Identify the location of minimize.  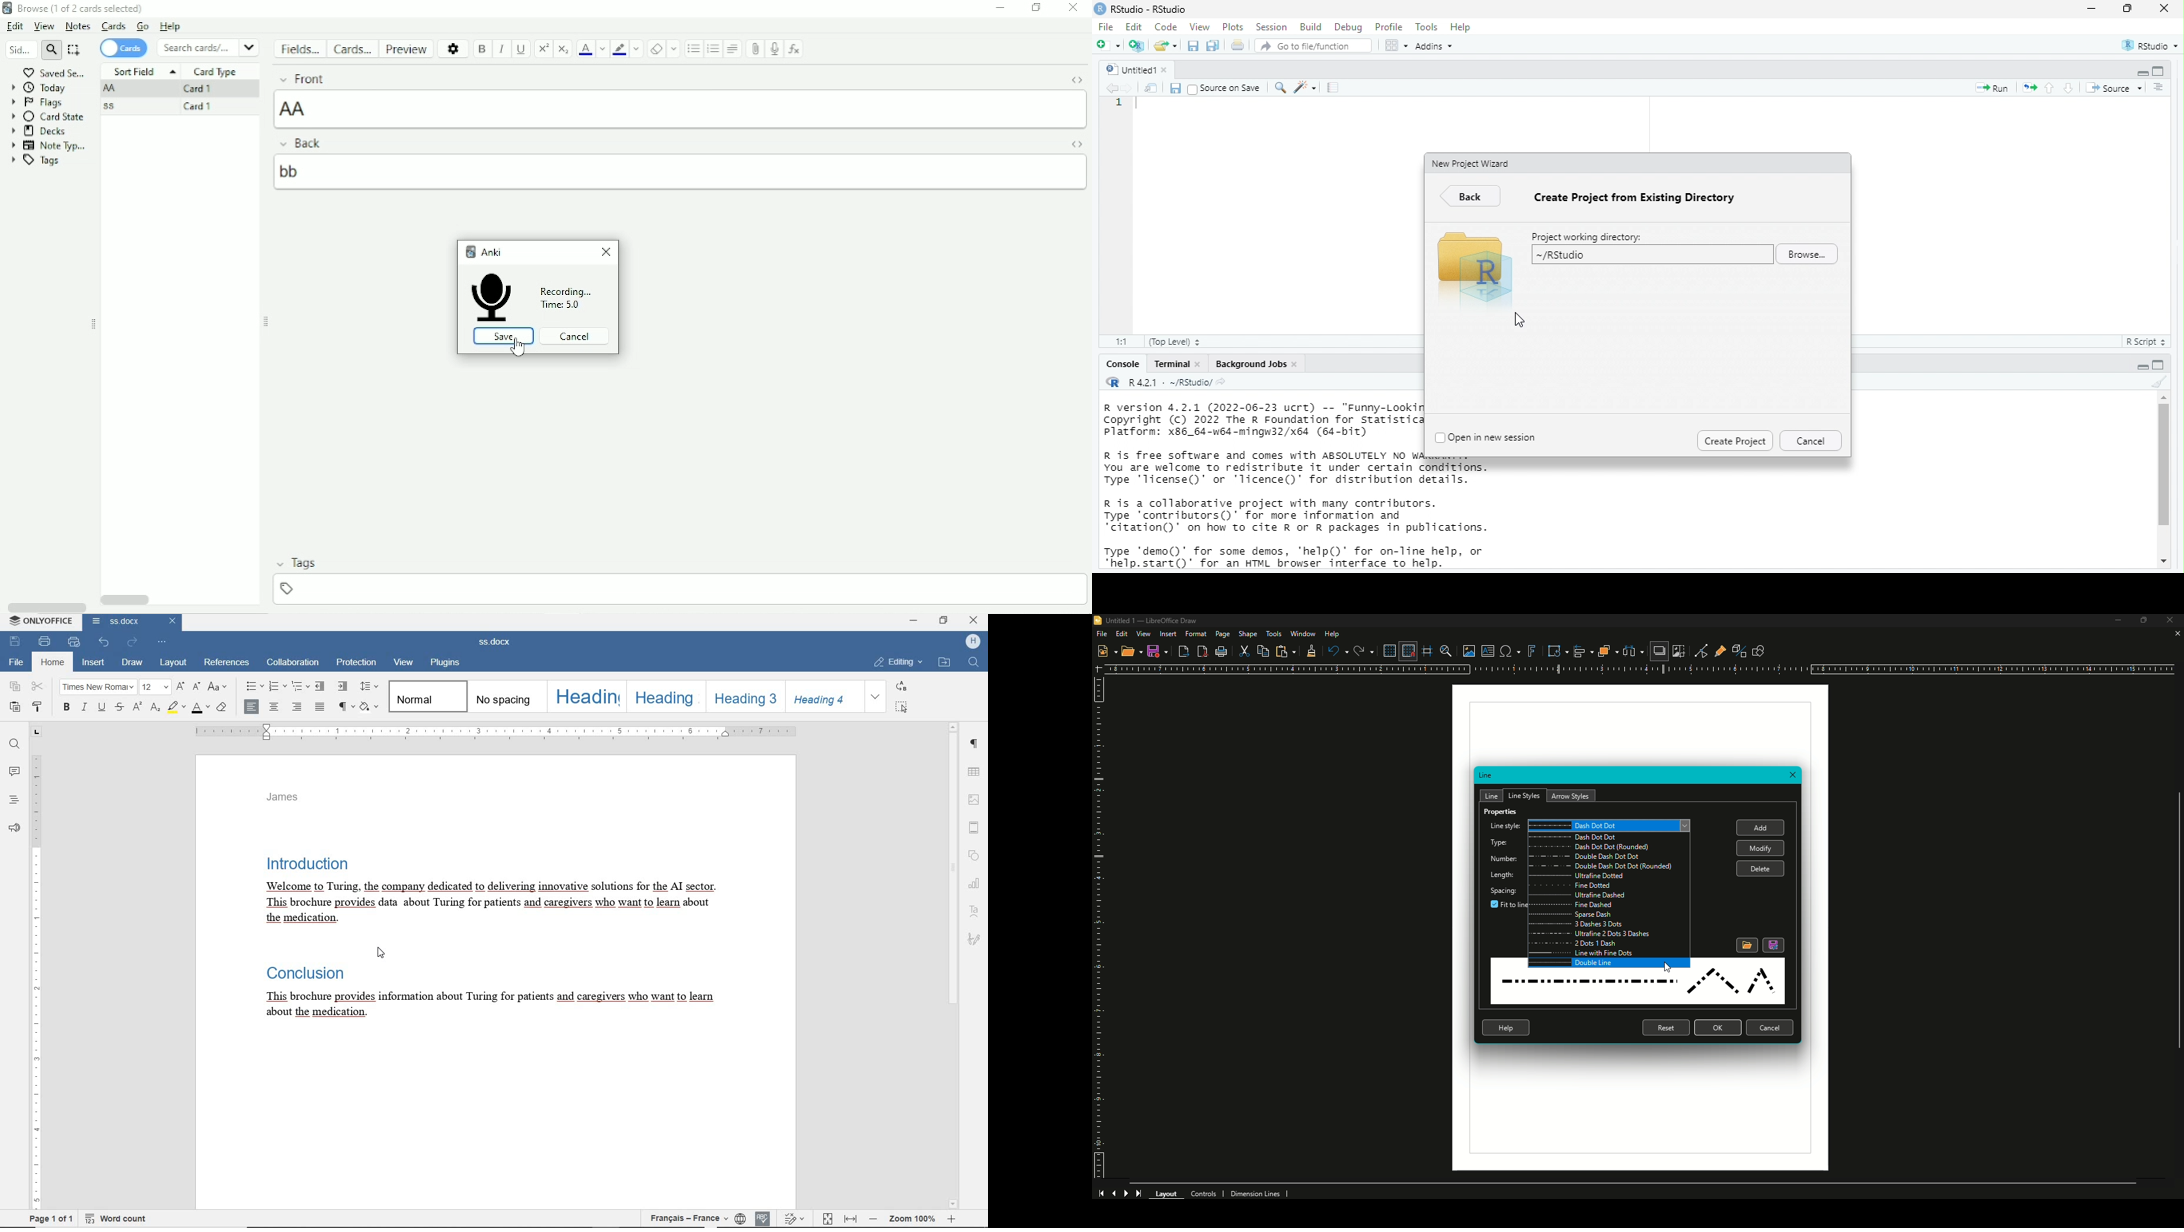
(2139, 365).